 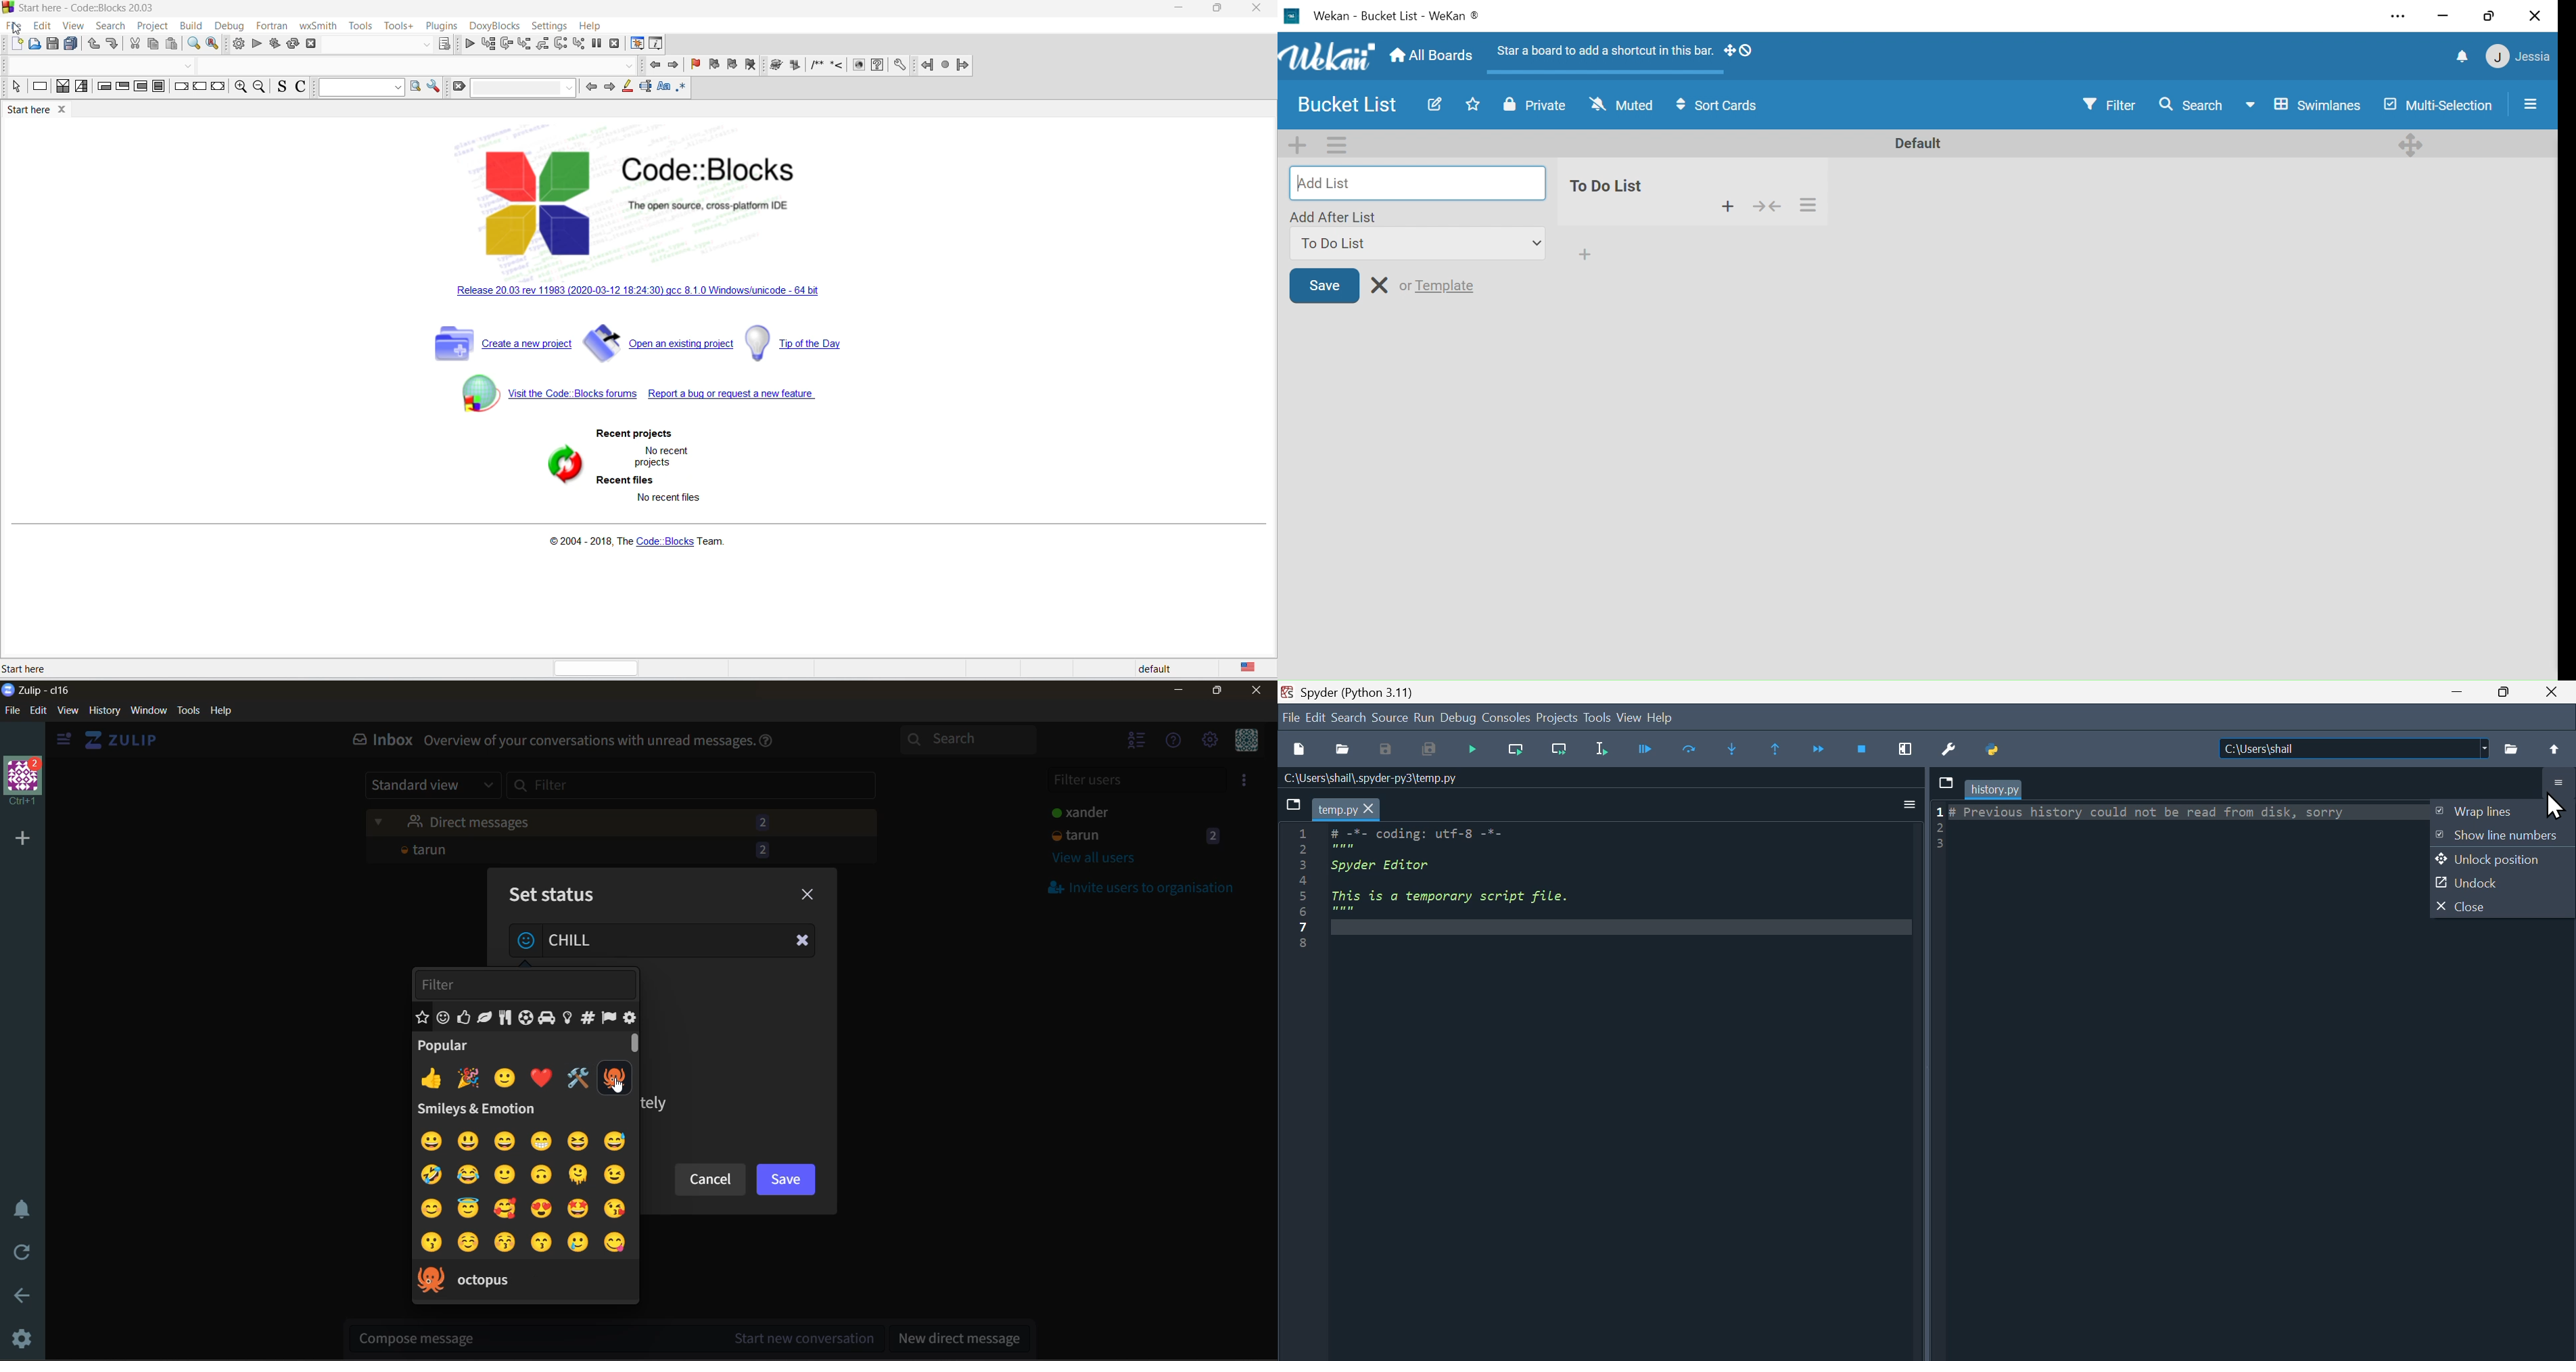 What do you see at coordinates (469, 1242) in the screenshot?
I see `emoji` at bounding box center [469, 1242].